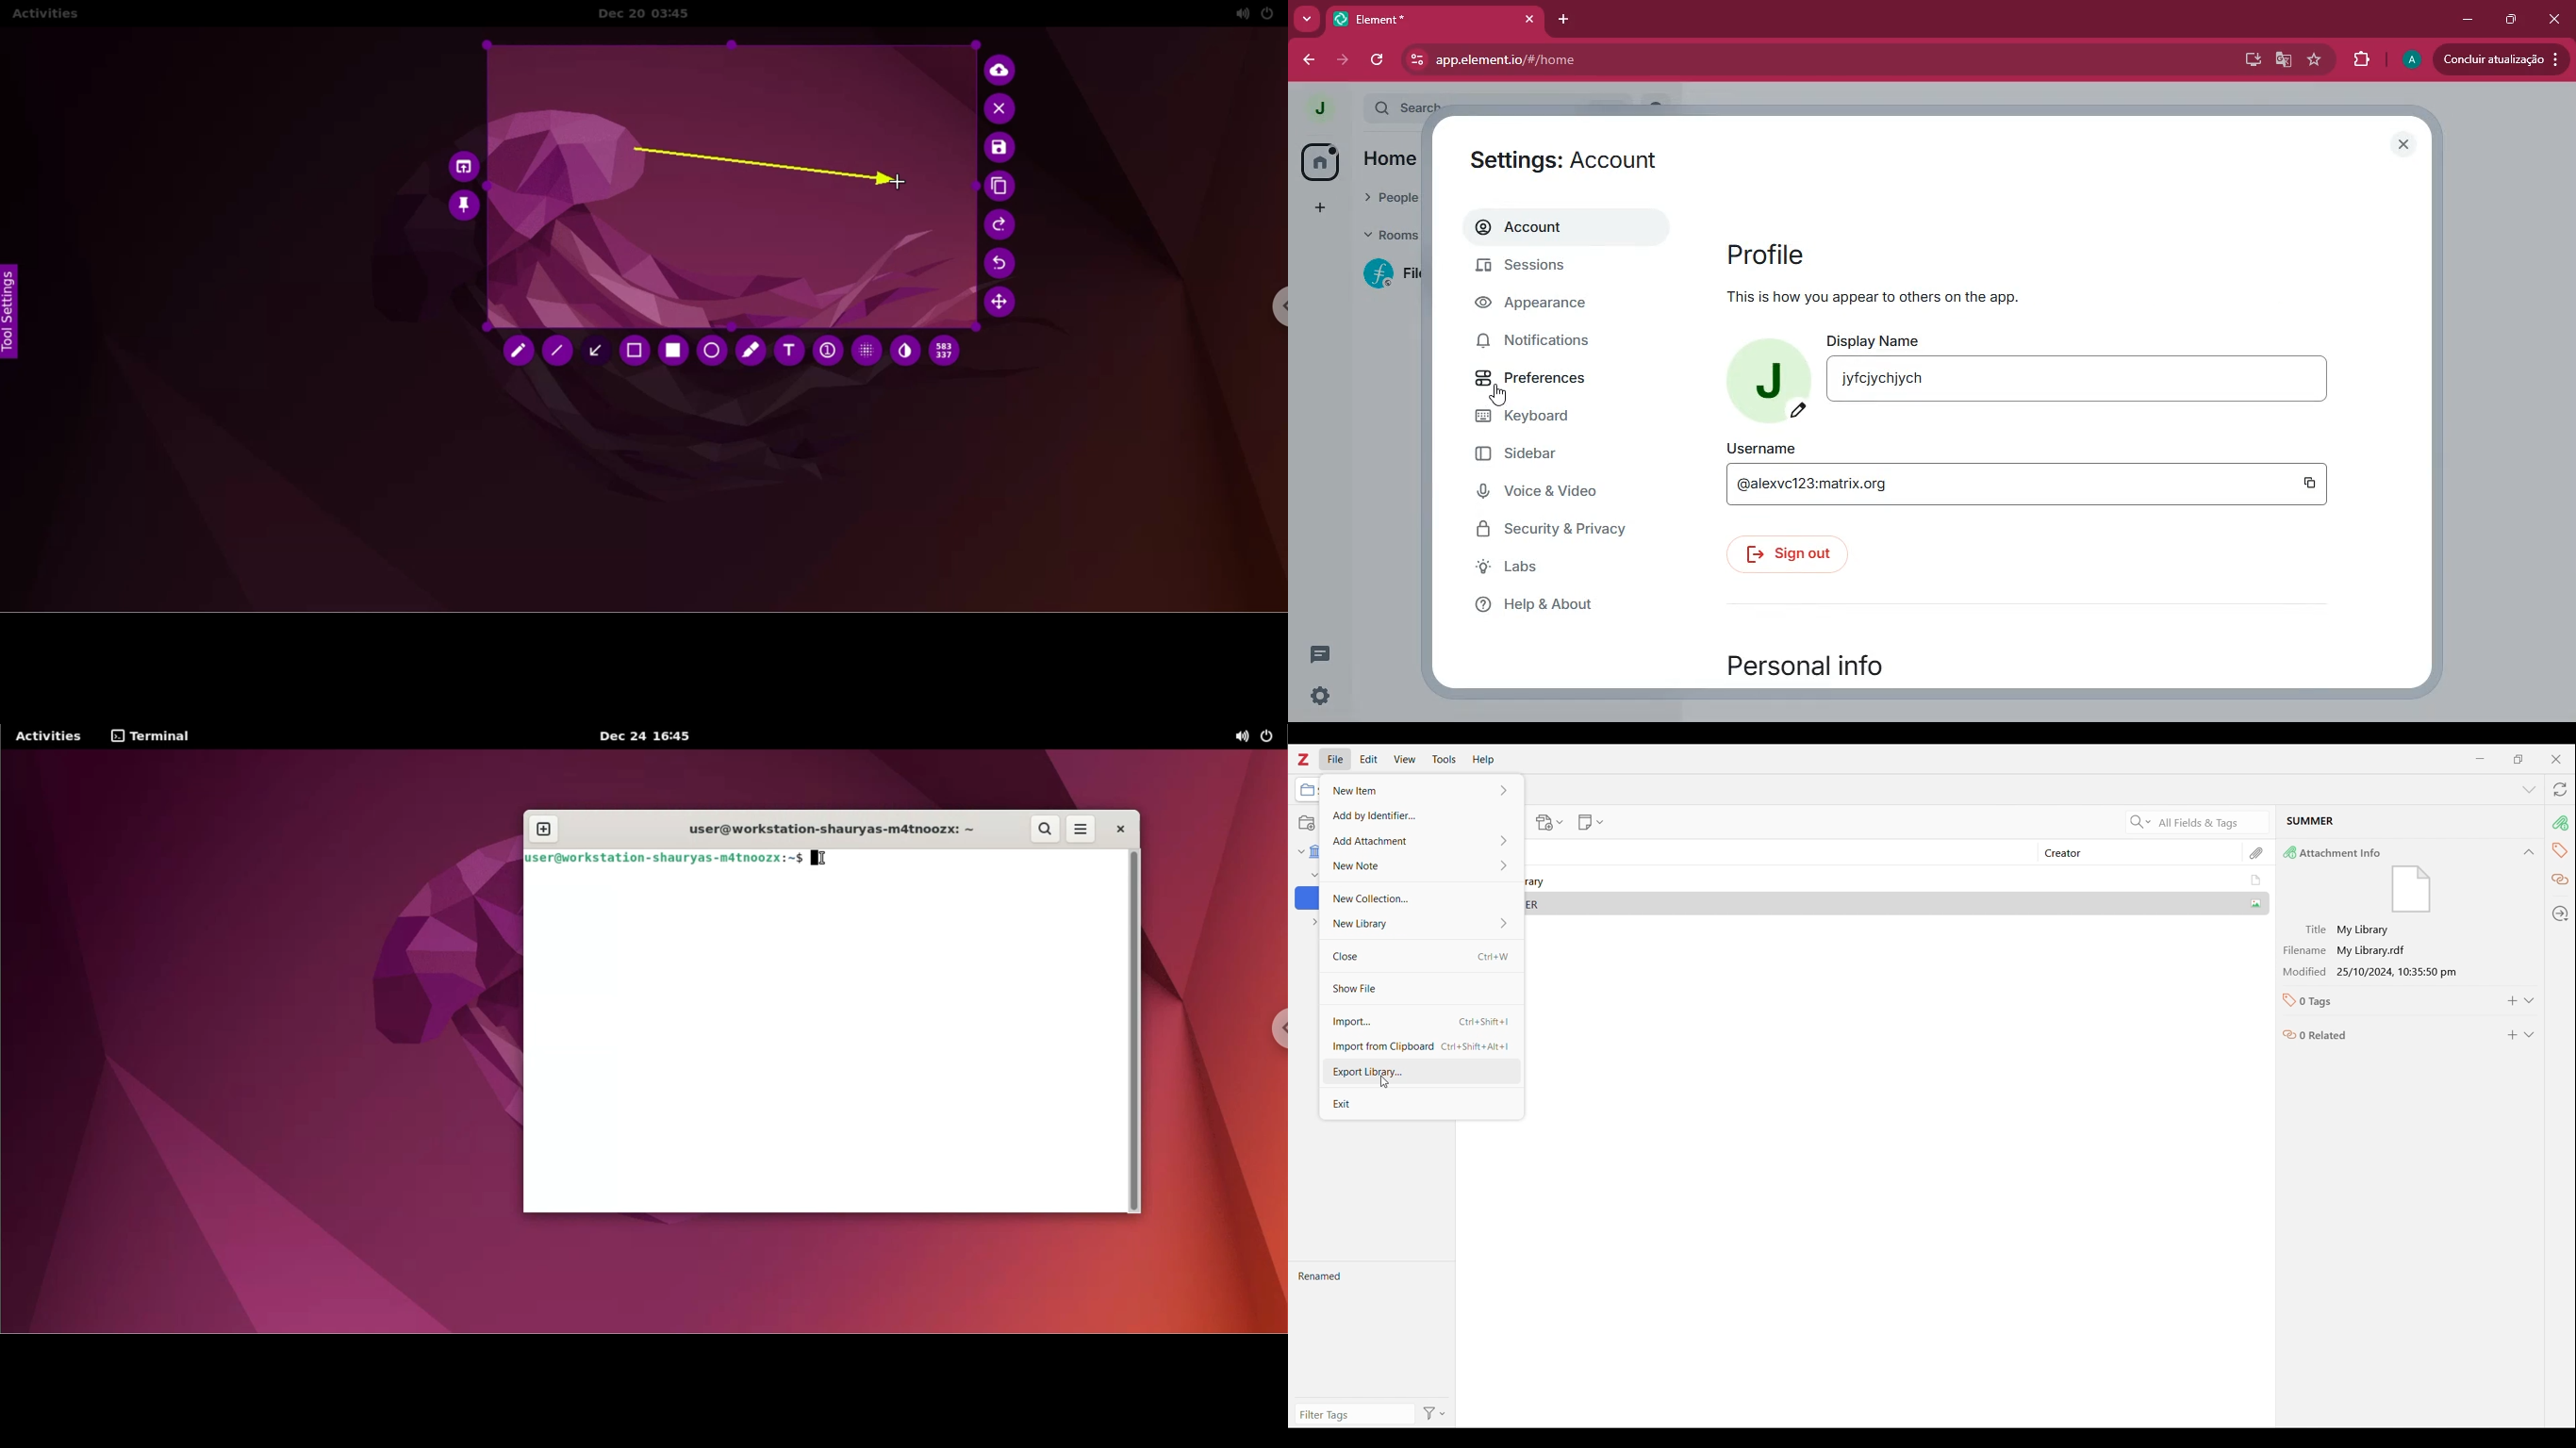  I want to click on sessions, so click(1571, 271).